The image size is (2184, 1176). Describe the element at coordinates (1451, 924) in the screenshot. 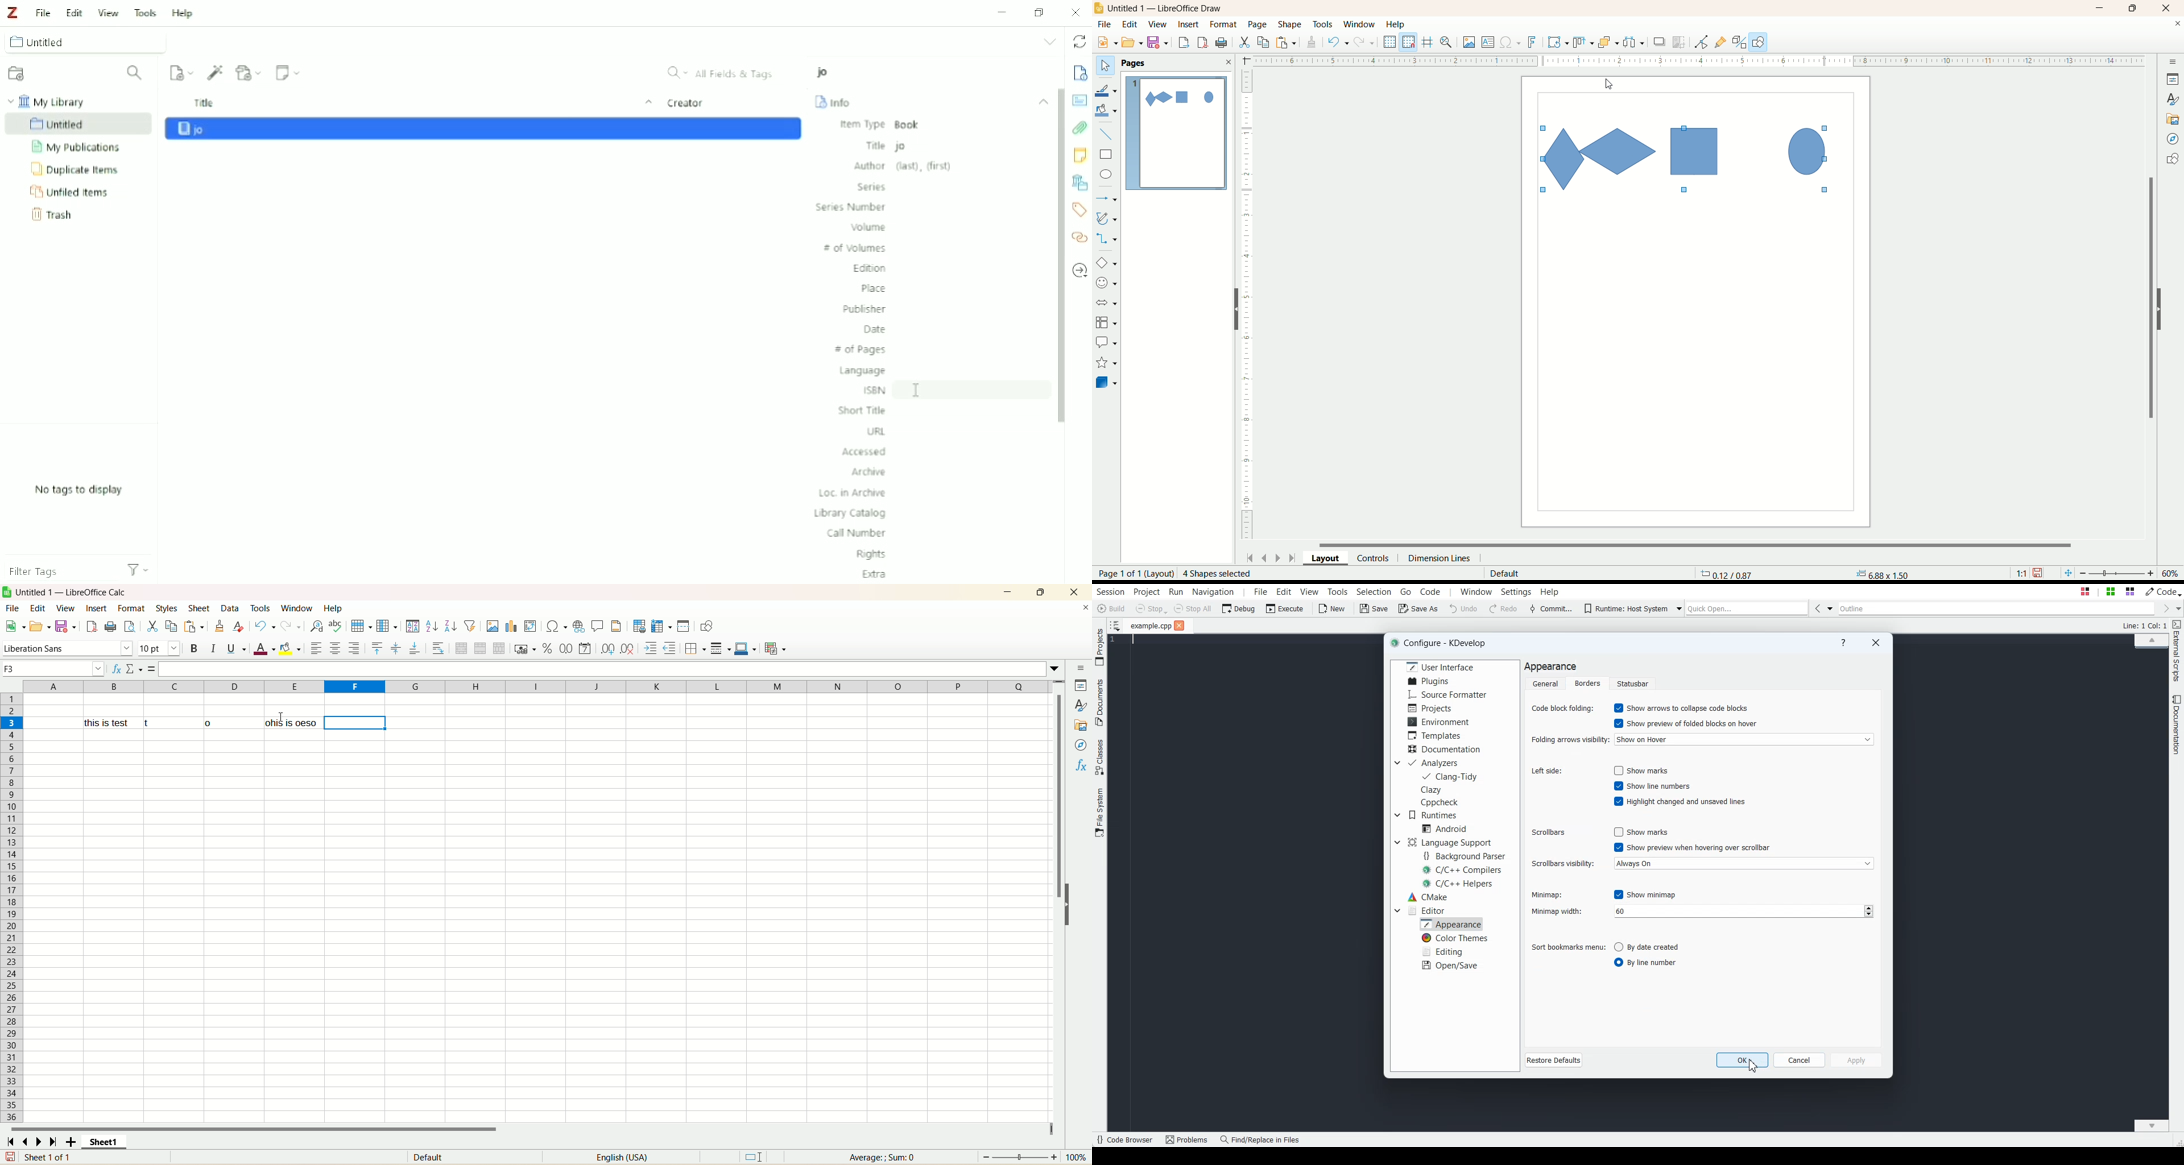

I see `Appearance selected` at that location.